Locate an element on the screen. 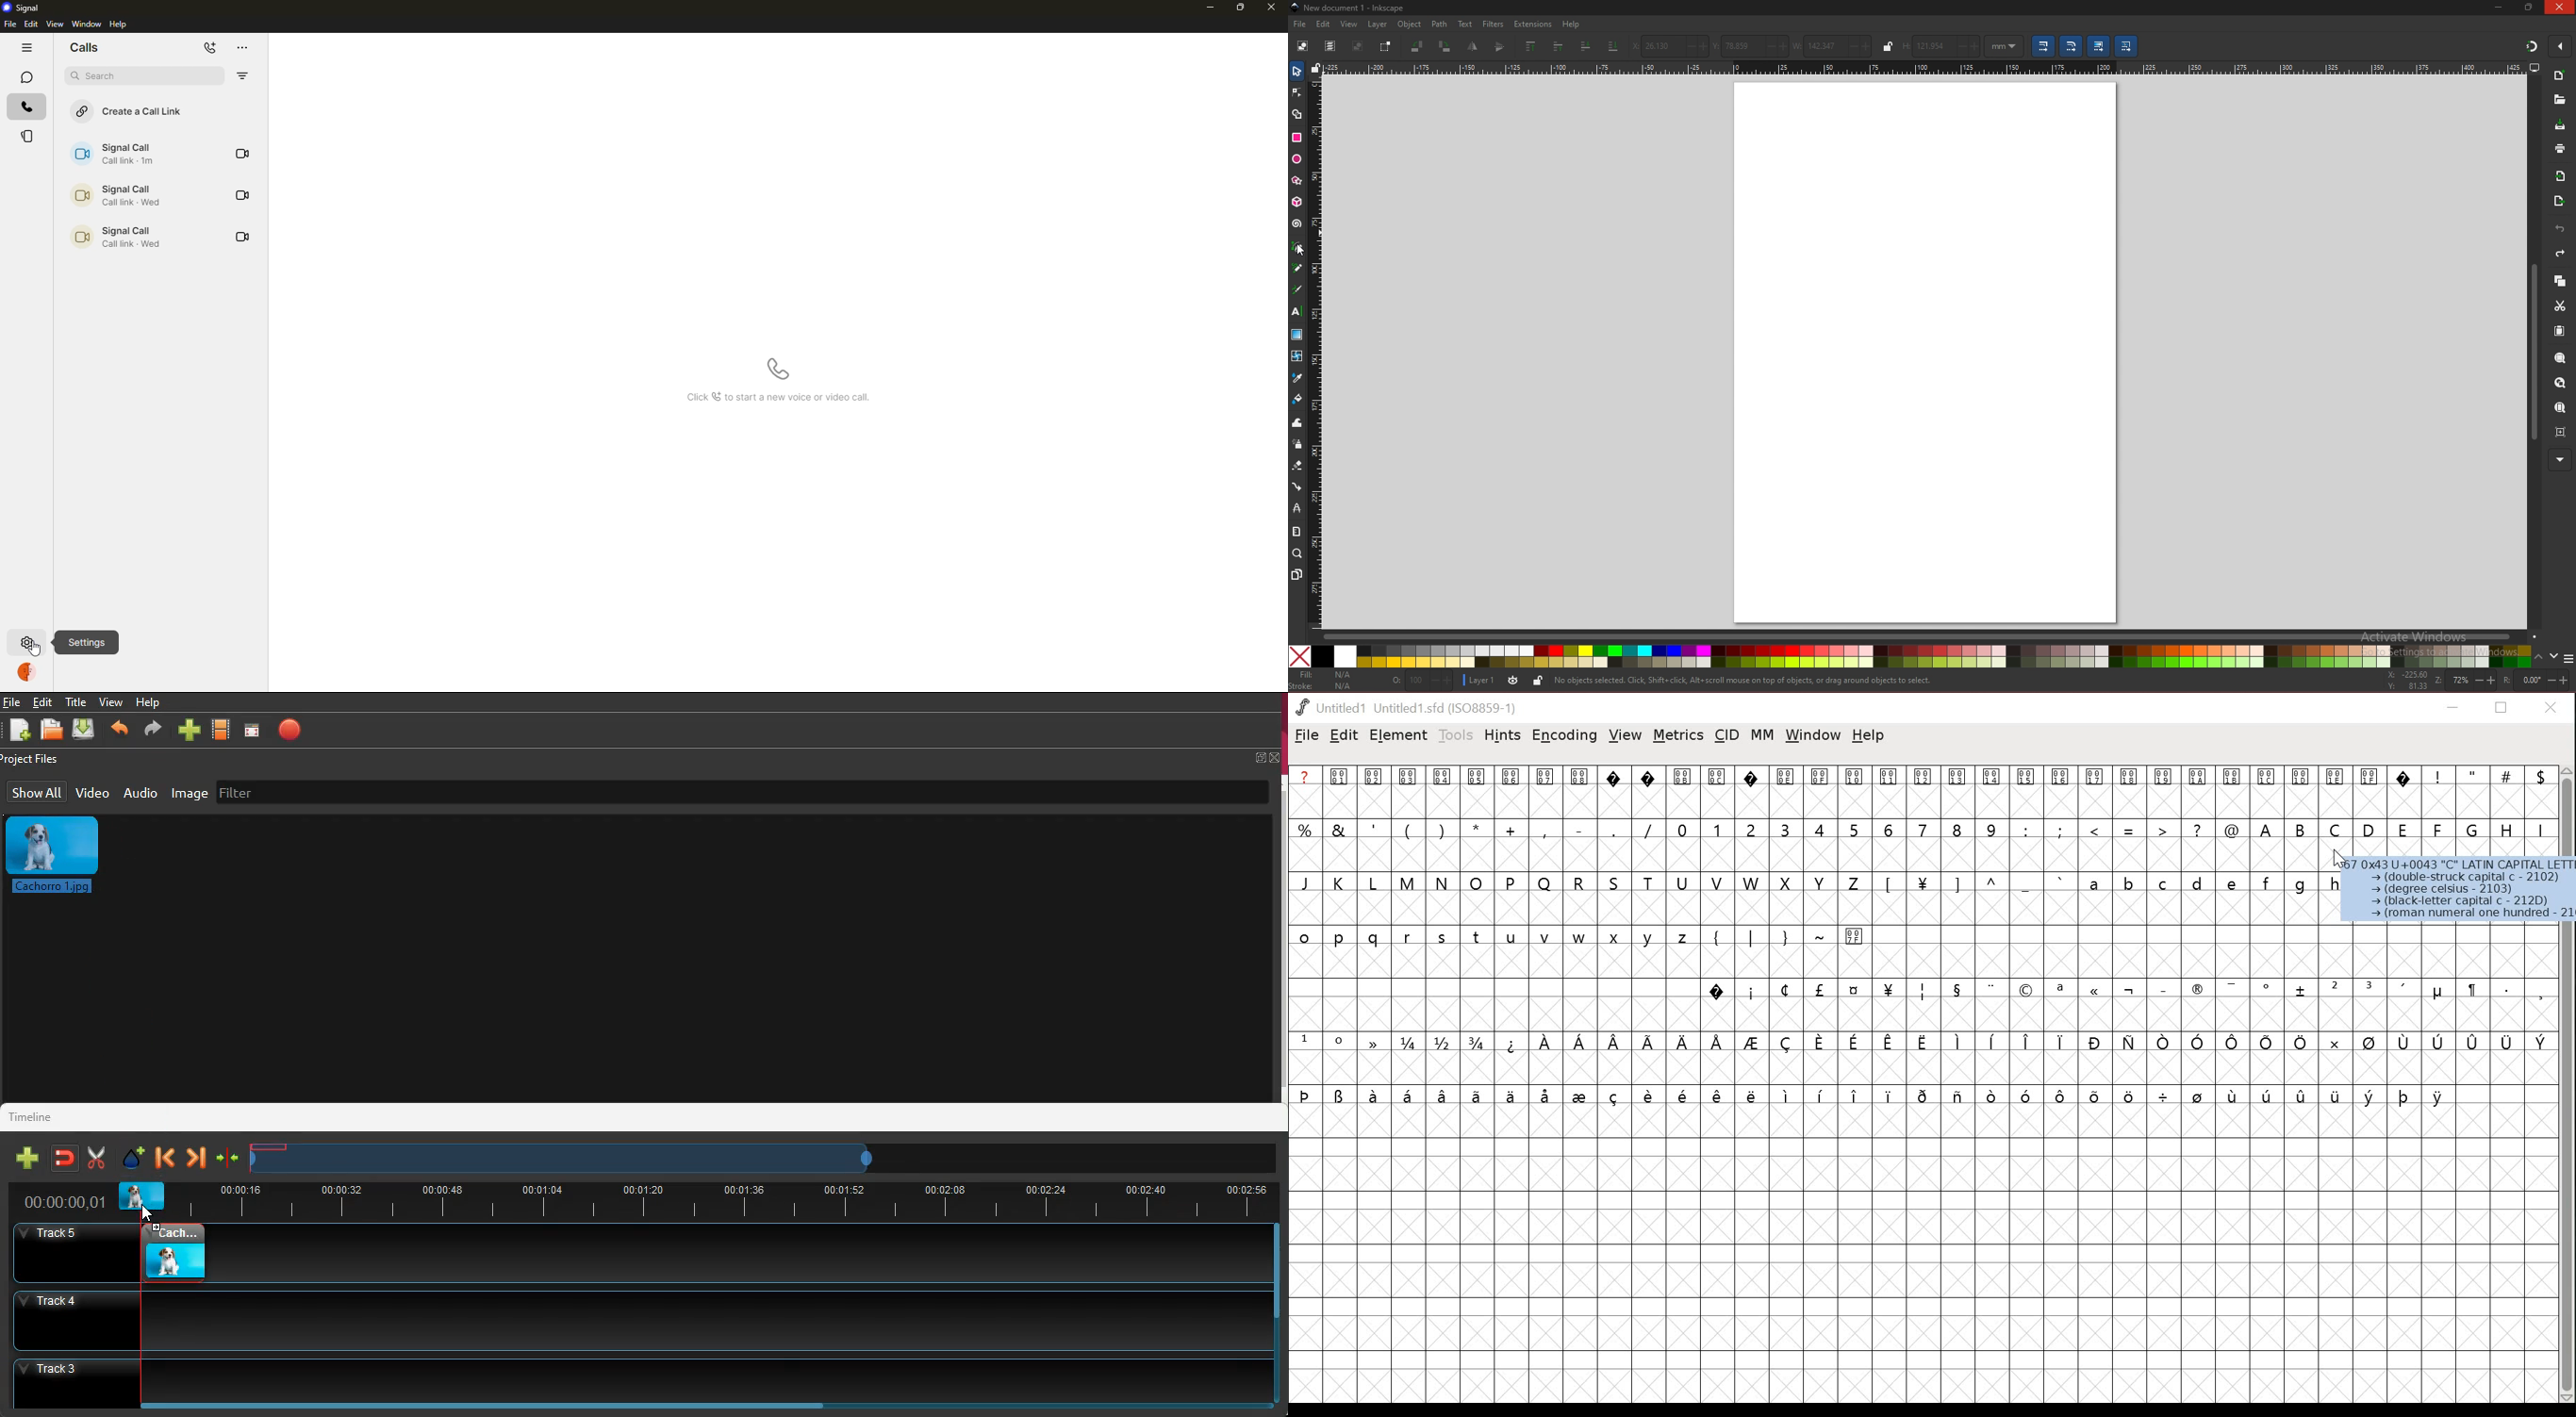  rectangle is located at coordinates (1296, 138).